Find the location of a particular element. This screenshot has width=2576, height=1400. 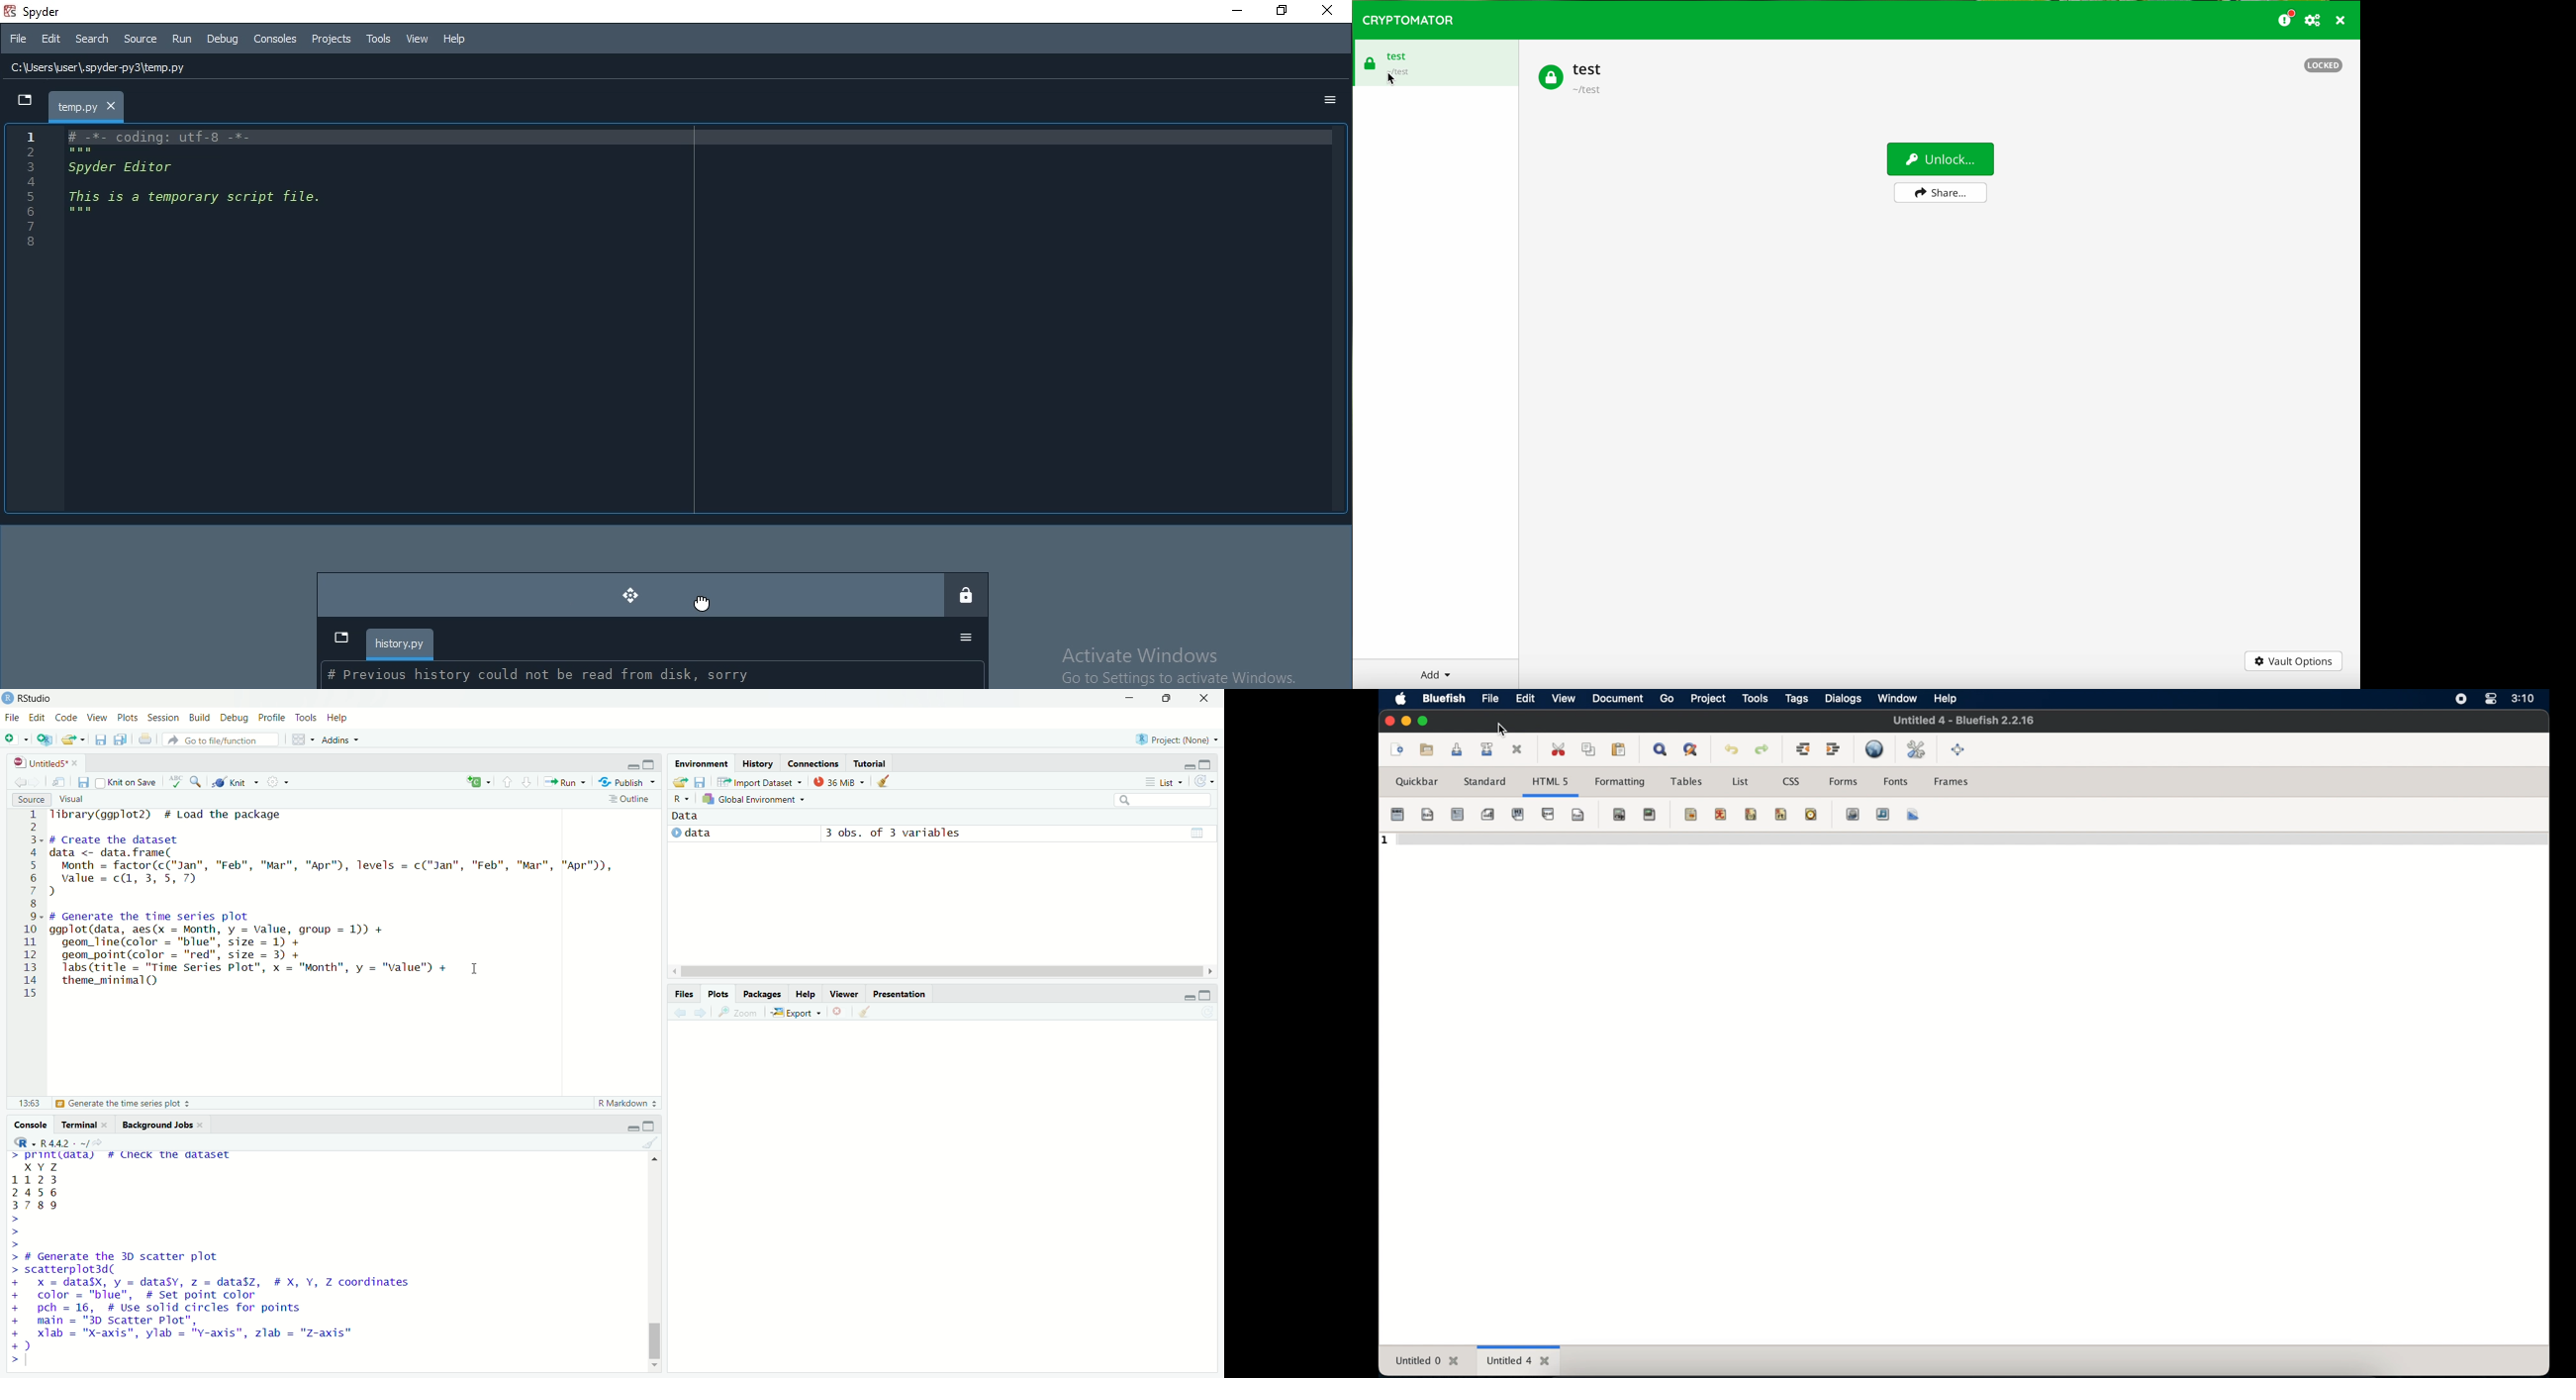

global environment is located at coordinates (756, 799).